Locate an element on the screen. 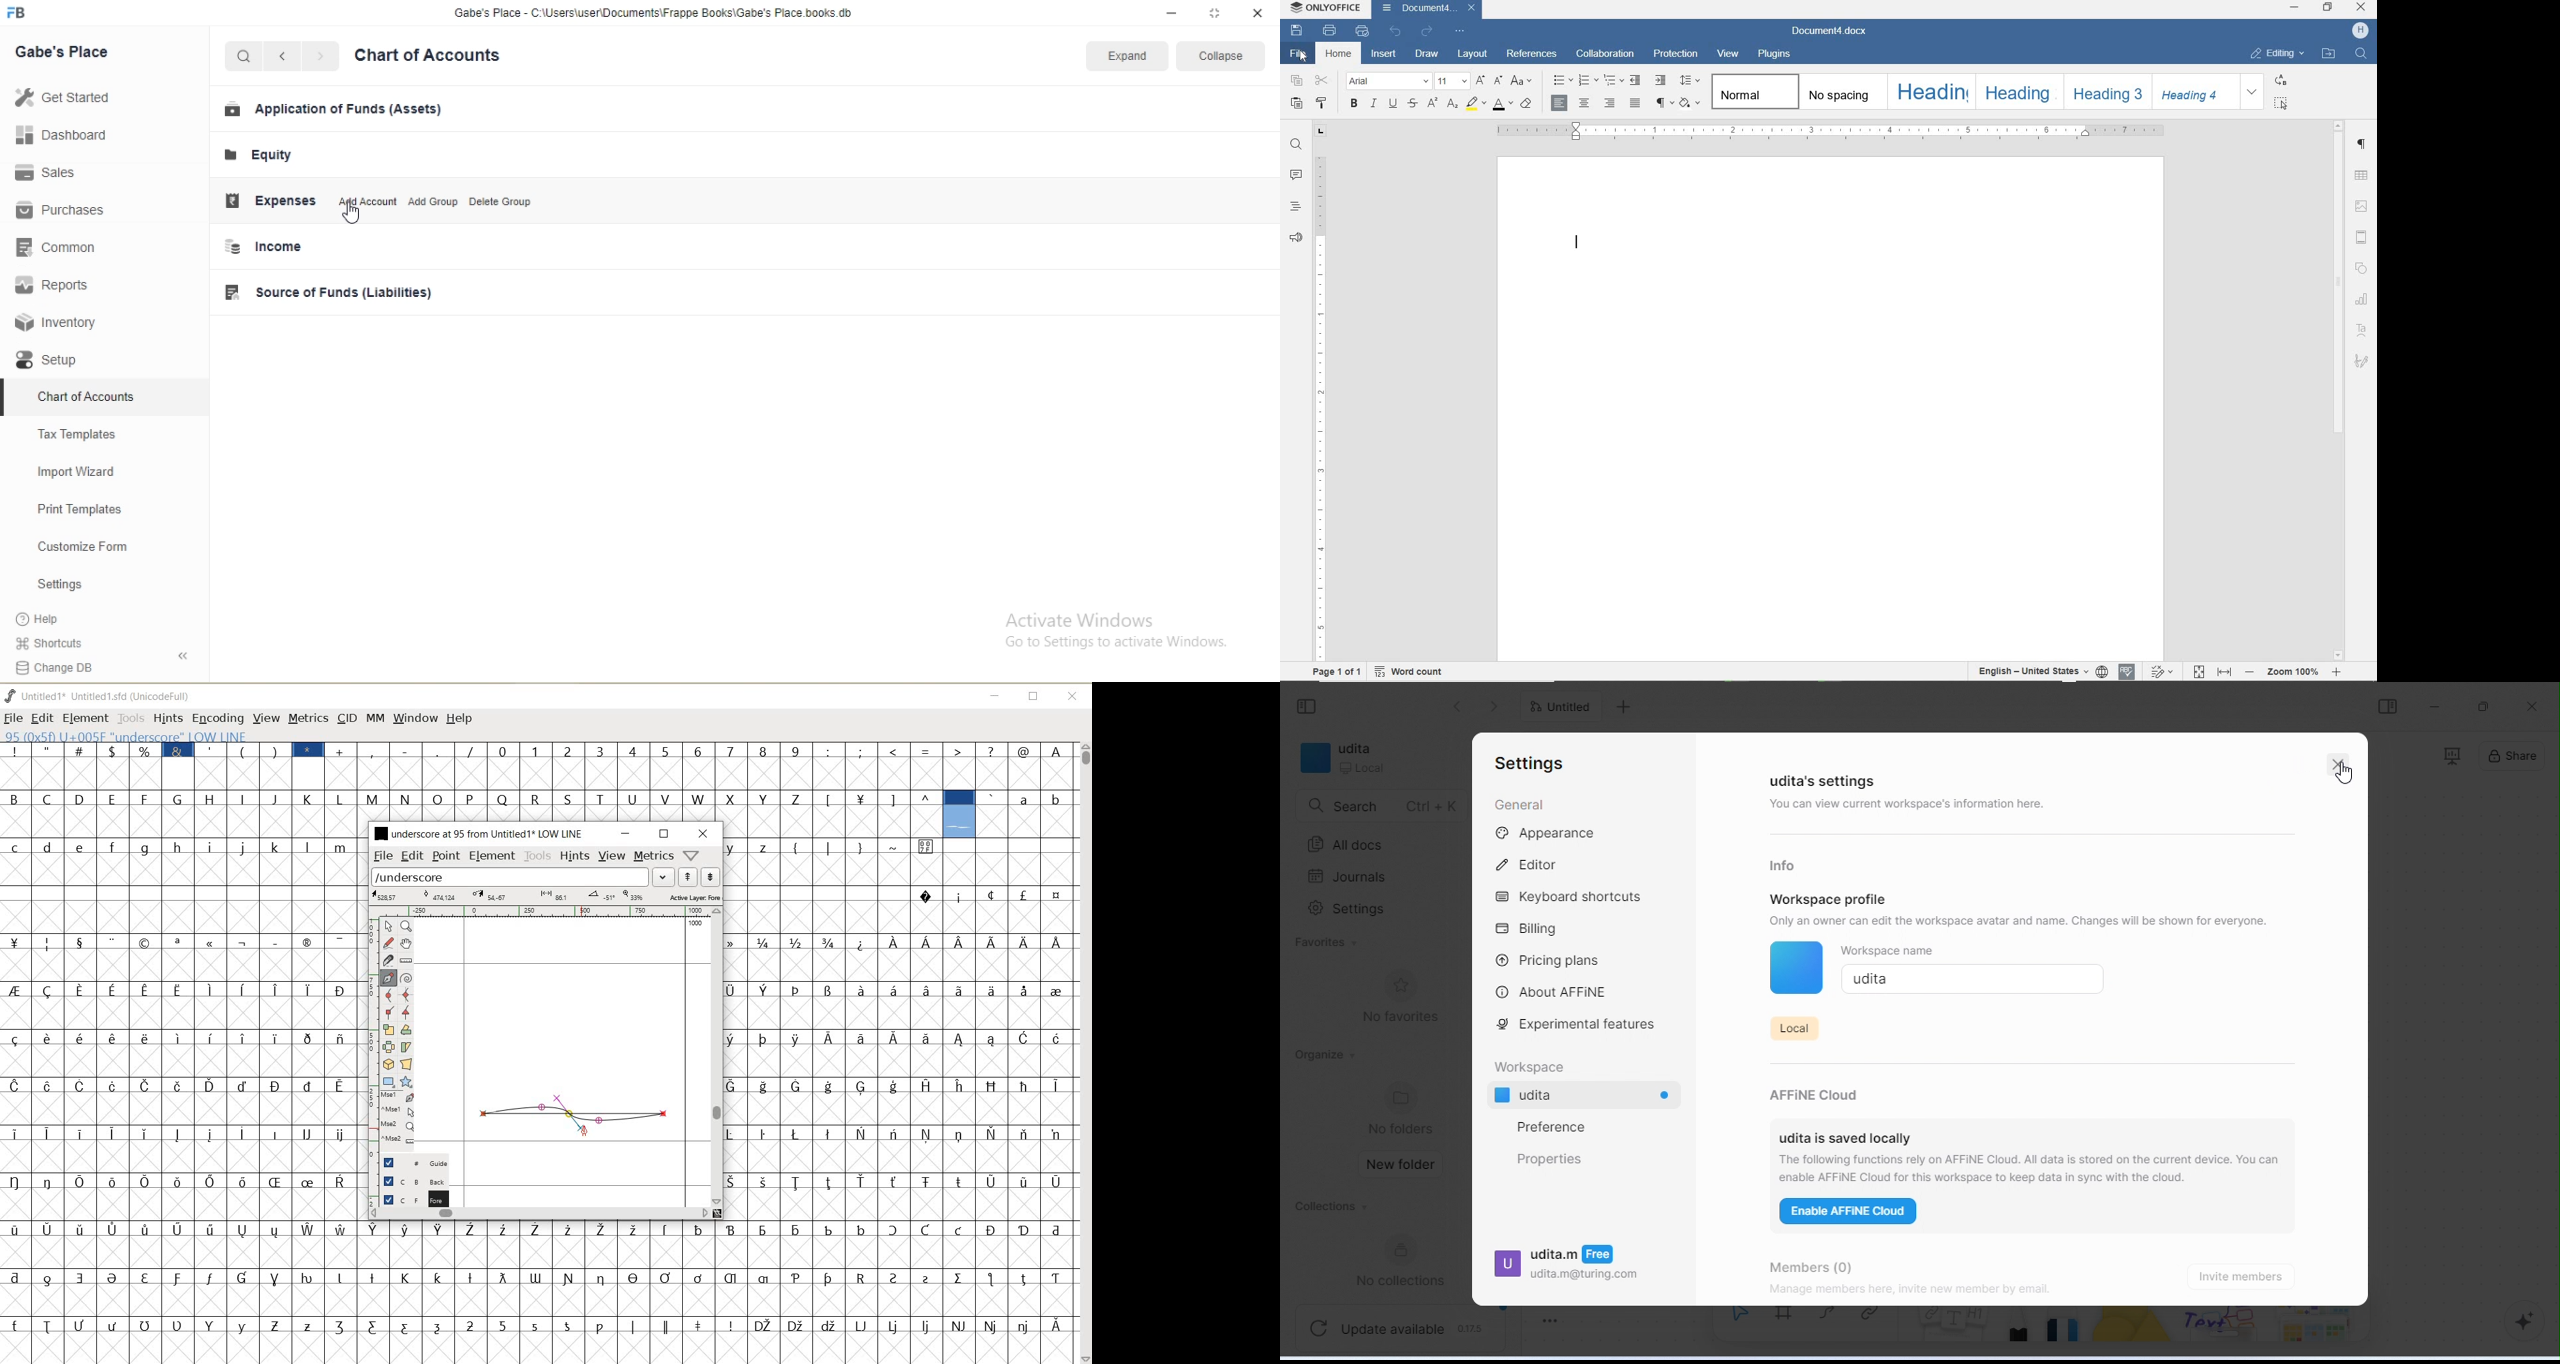  file is located at coordinates (1296, 54).